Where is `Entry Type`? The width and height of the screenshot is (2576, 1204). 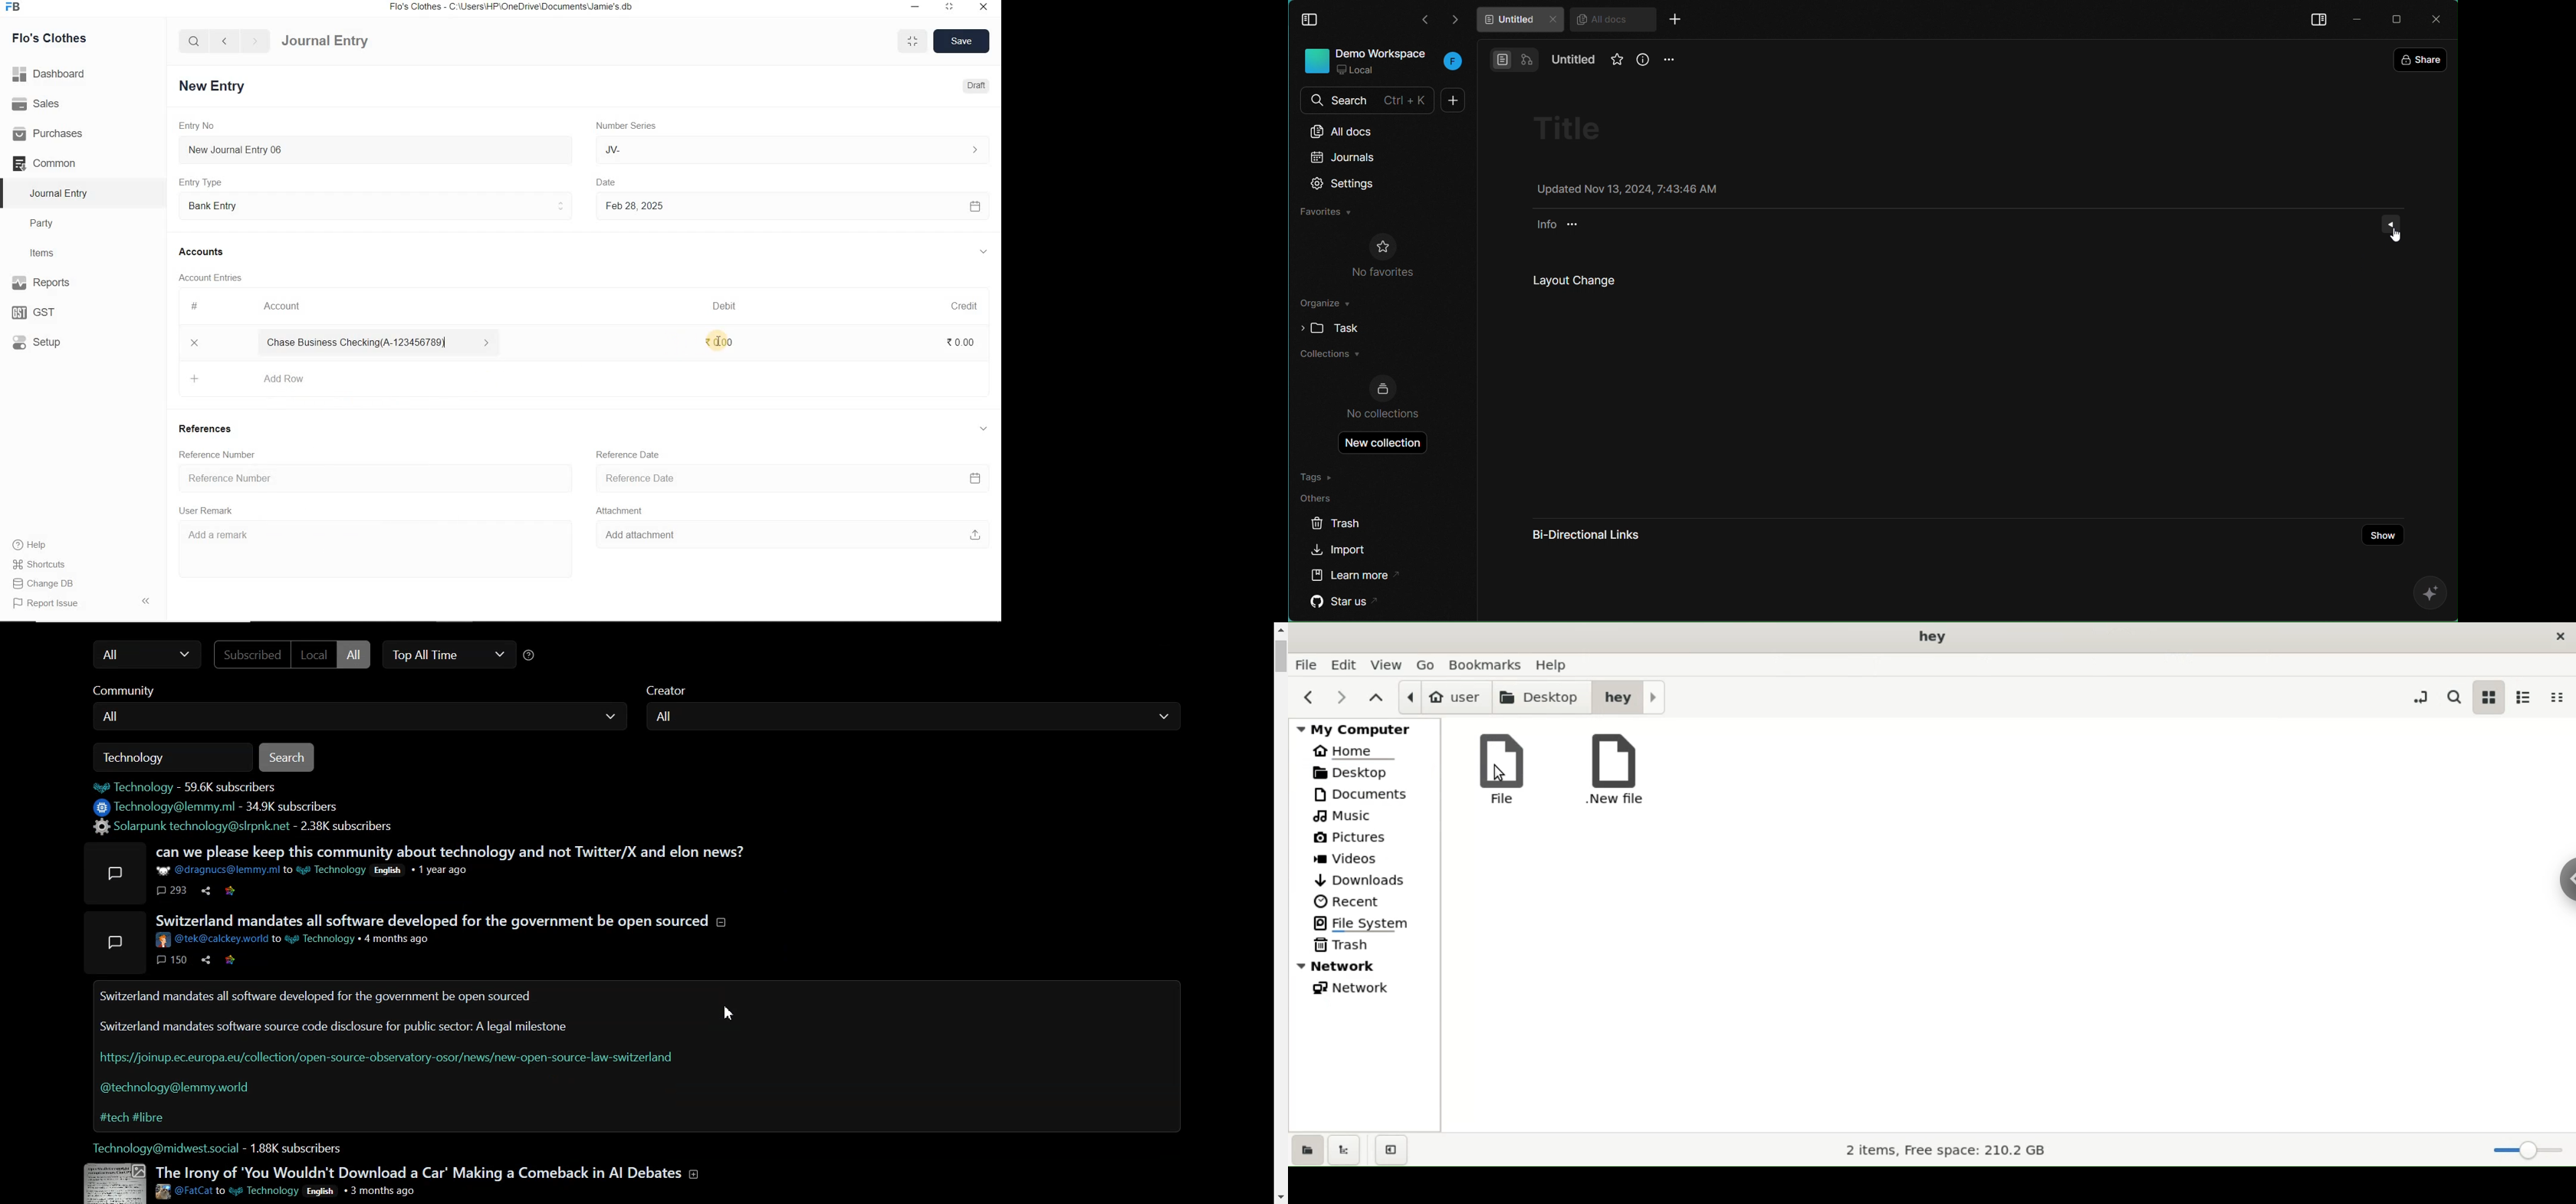
Entry Type is located at coordinates (376, 204).